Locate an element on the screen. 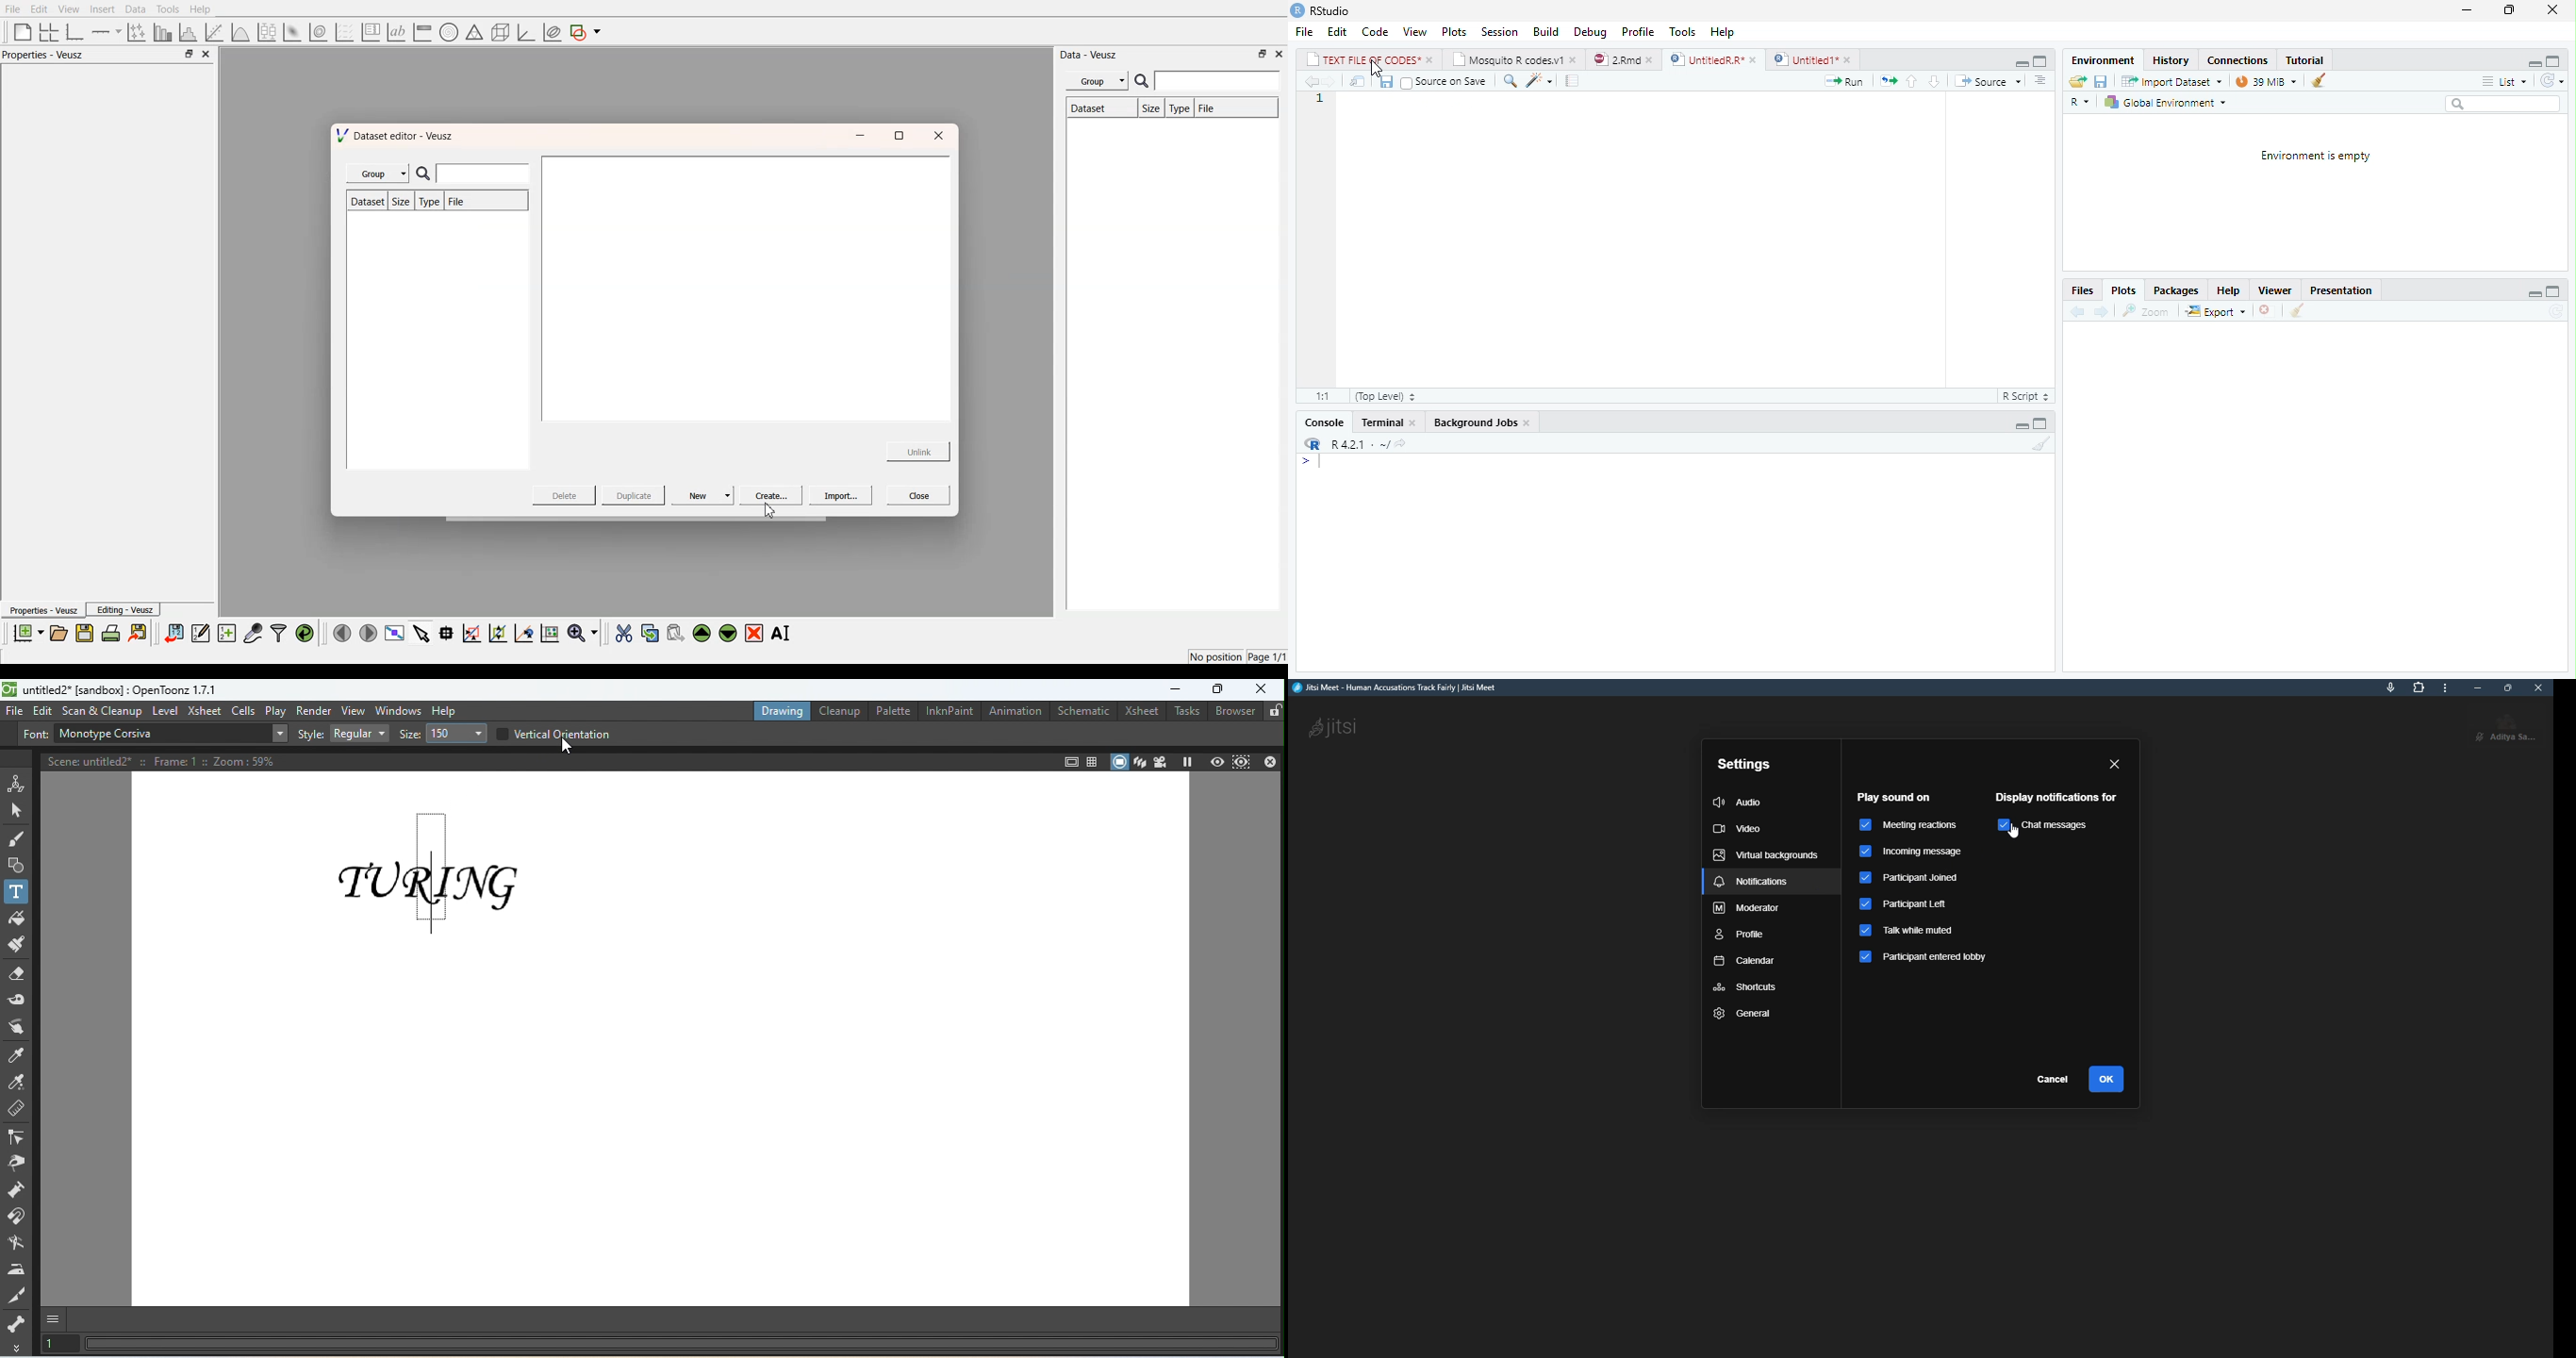  2.Rmd is located at coordinates (1624, 59).